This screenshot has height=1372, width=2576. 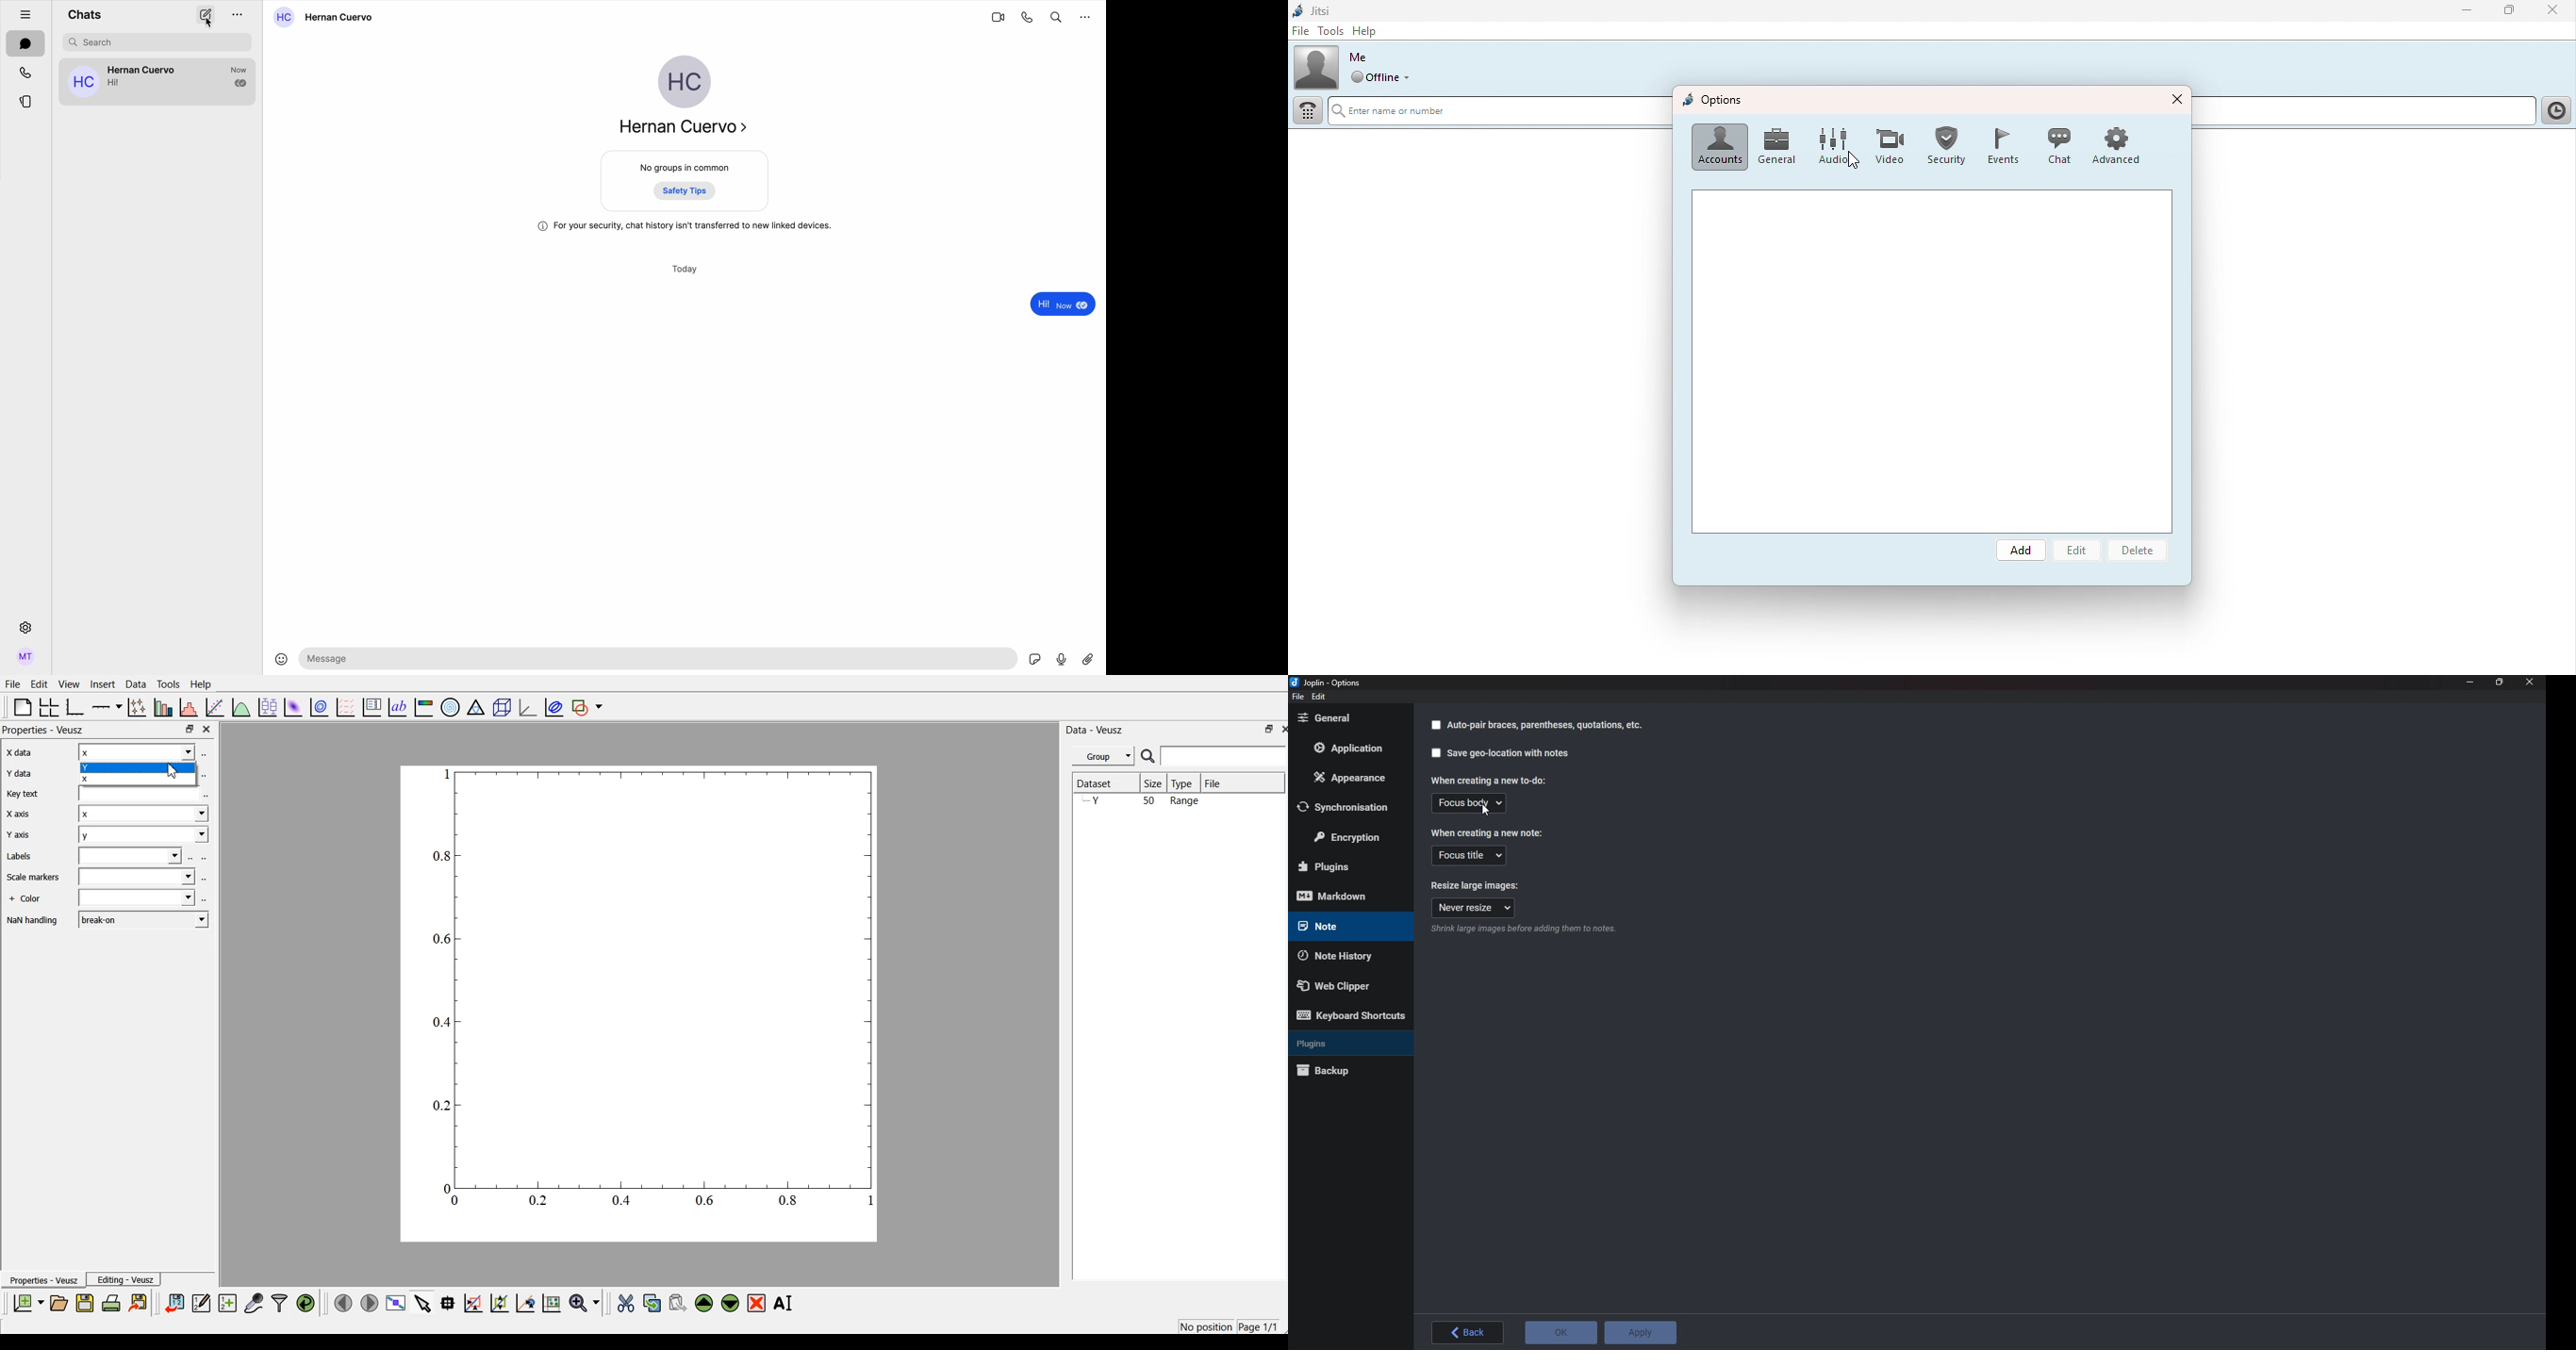 I want to click on Click here toshow call history, so click(x=2554, y=111).